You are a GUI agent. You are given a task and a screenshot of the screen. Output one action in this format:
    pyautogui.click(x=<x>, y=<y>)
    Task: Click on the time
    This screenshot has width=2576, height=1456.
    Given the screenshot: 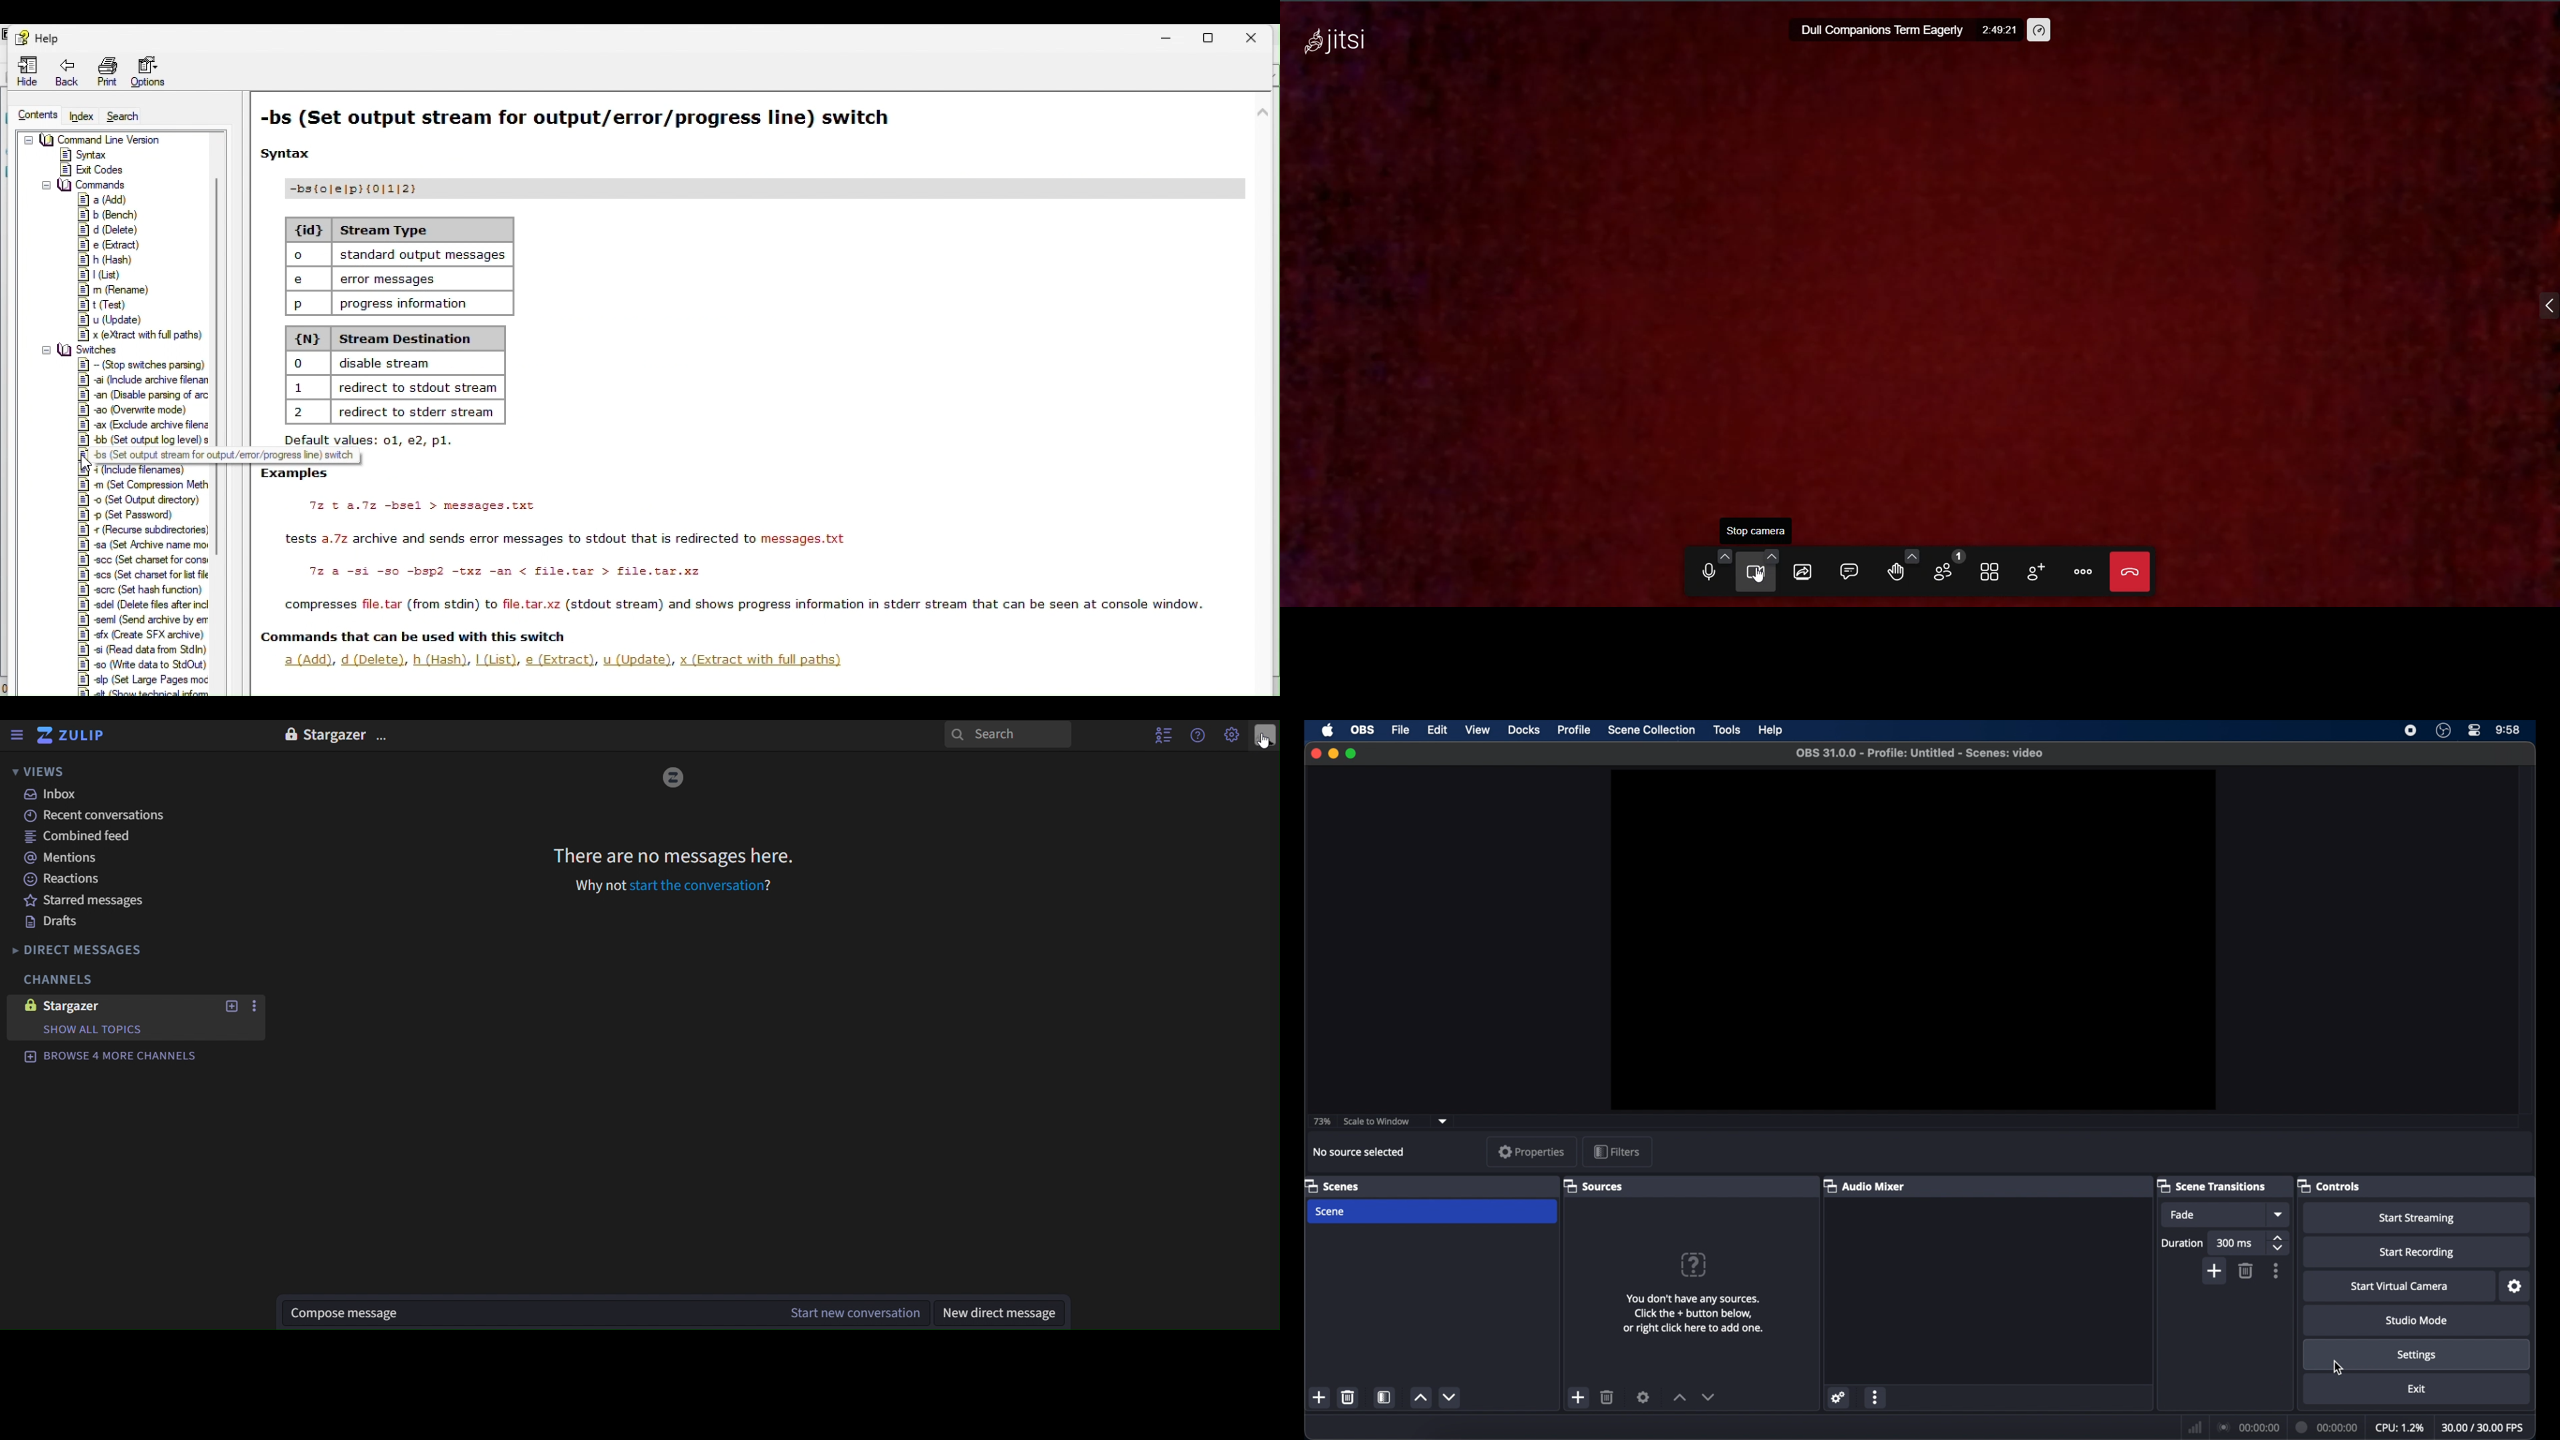 What is the action you would take?
    pyautogui.click(x=2508, y=731)
    